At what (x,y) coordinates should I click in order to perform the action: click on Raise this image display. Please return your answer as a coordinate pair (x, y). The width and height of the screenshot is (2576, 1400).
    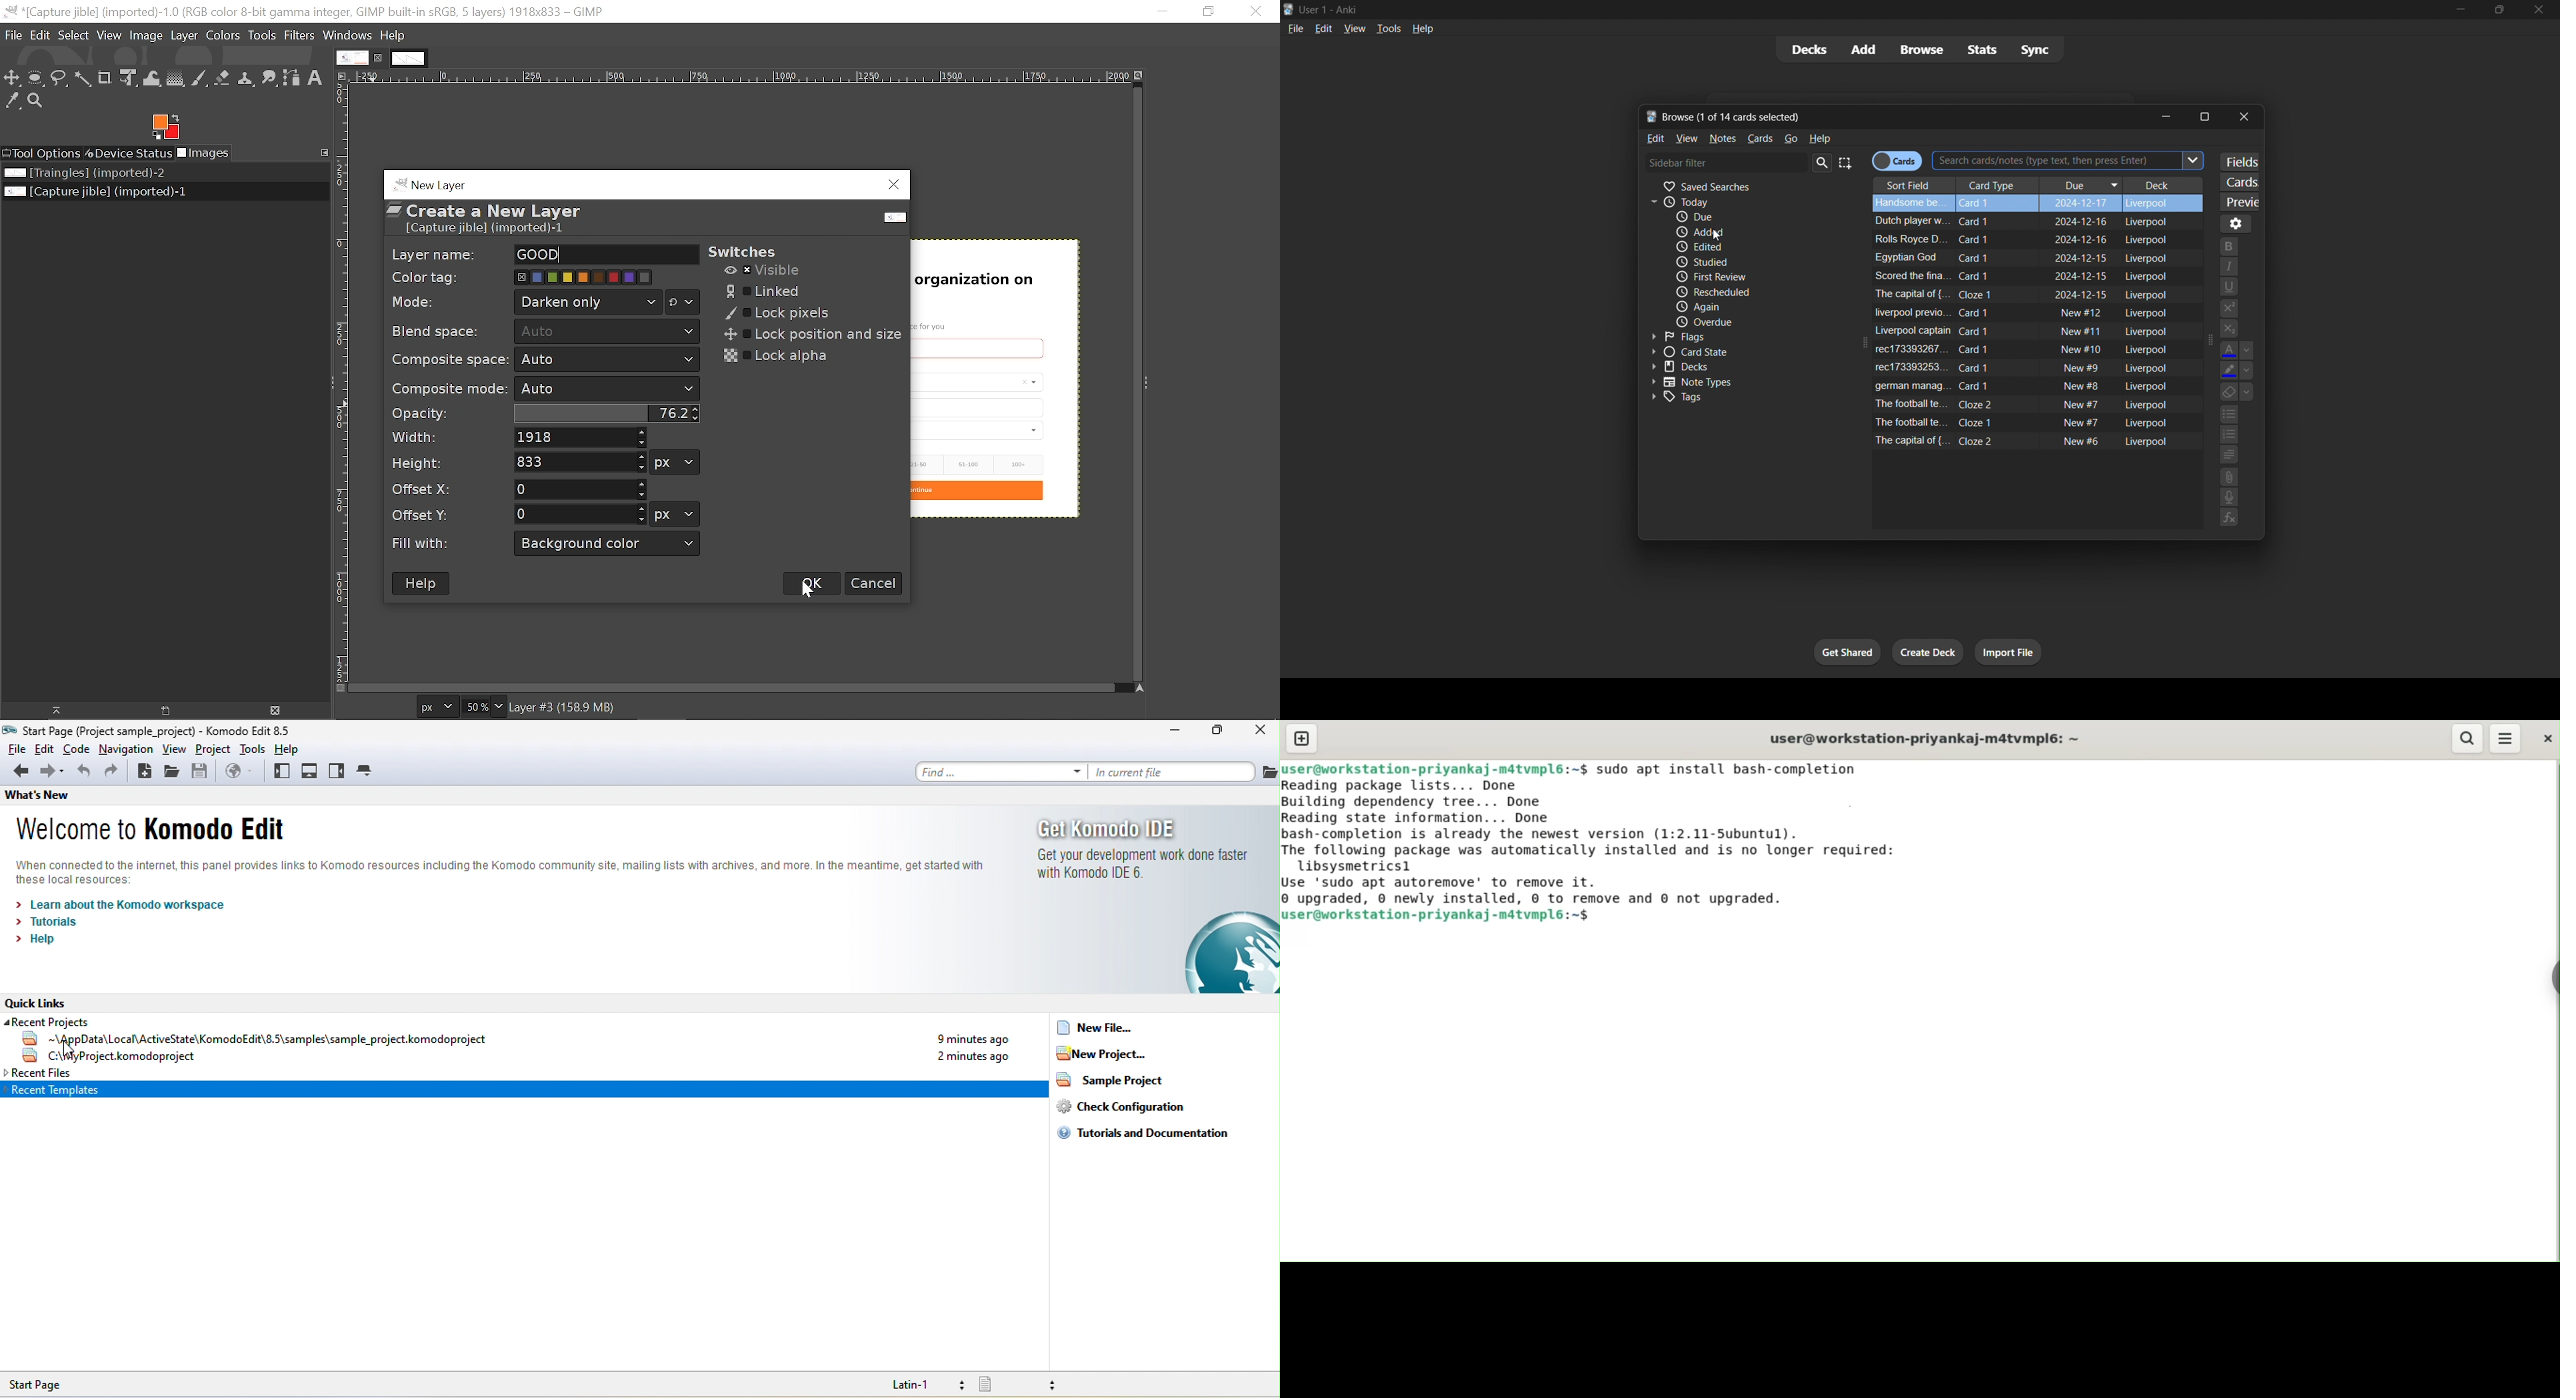
    Looking at the image, I should click on (48, 710).